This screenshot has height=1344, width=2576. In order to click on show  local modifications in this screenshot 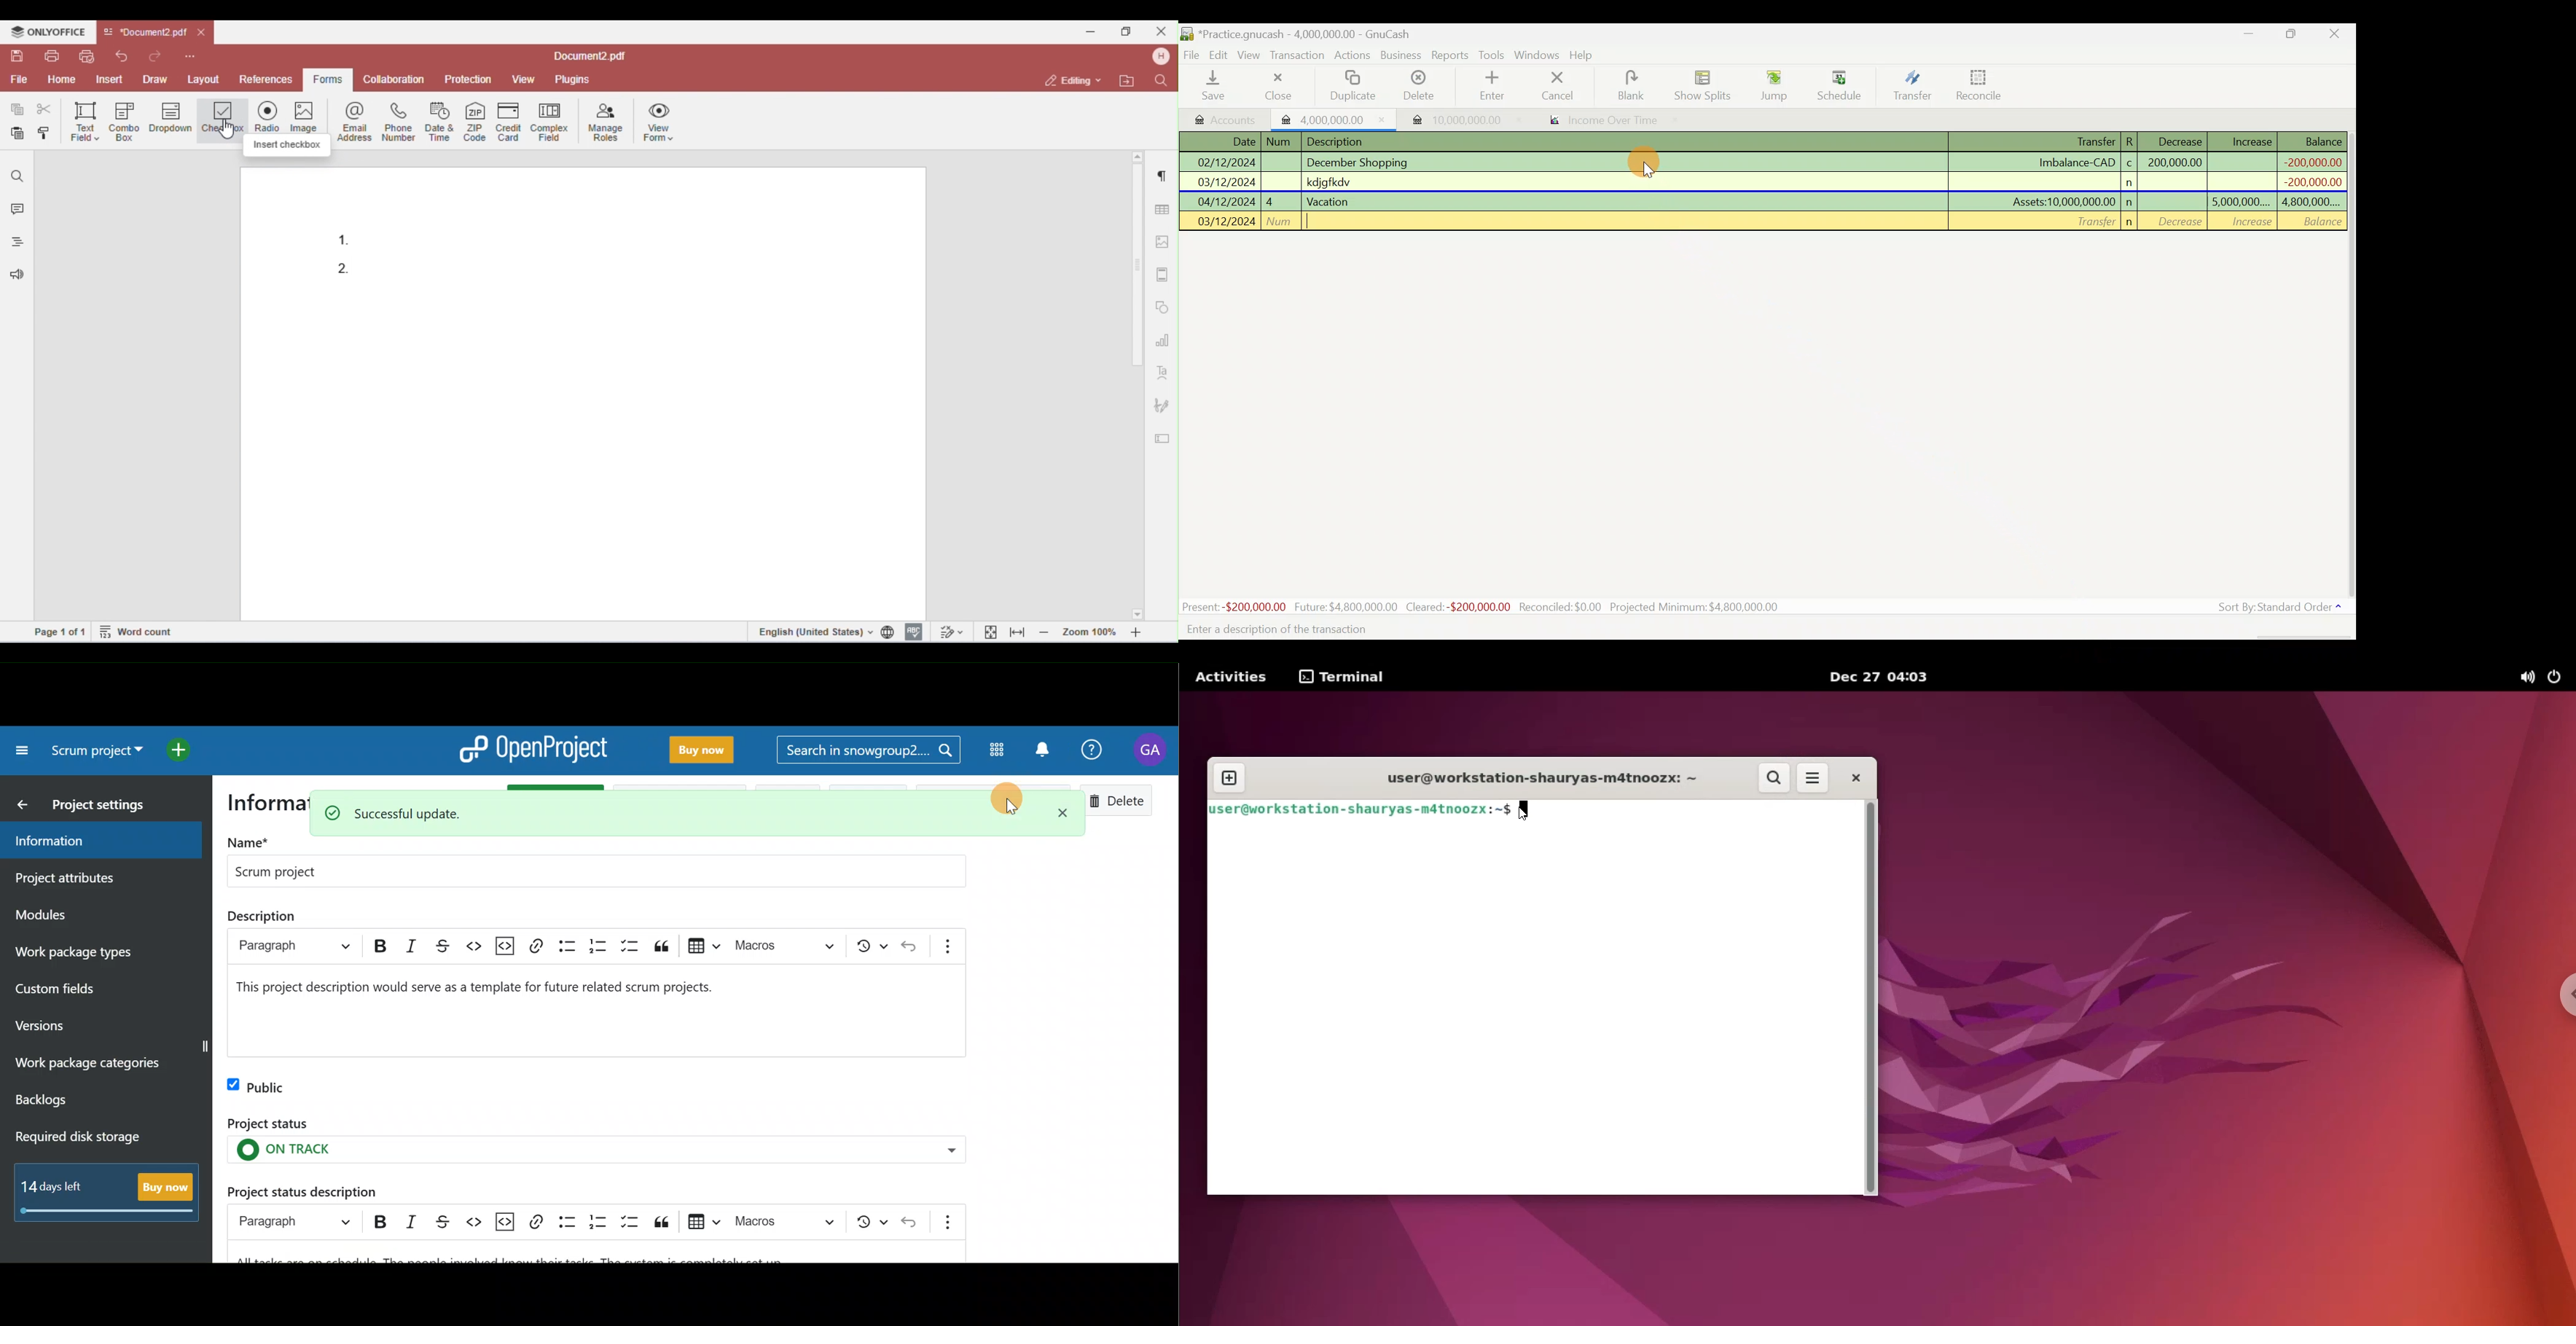, I will do `click(871, 945)`.